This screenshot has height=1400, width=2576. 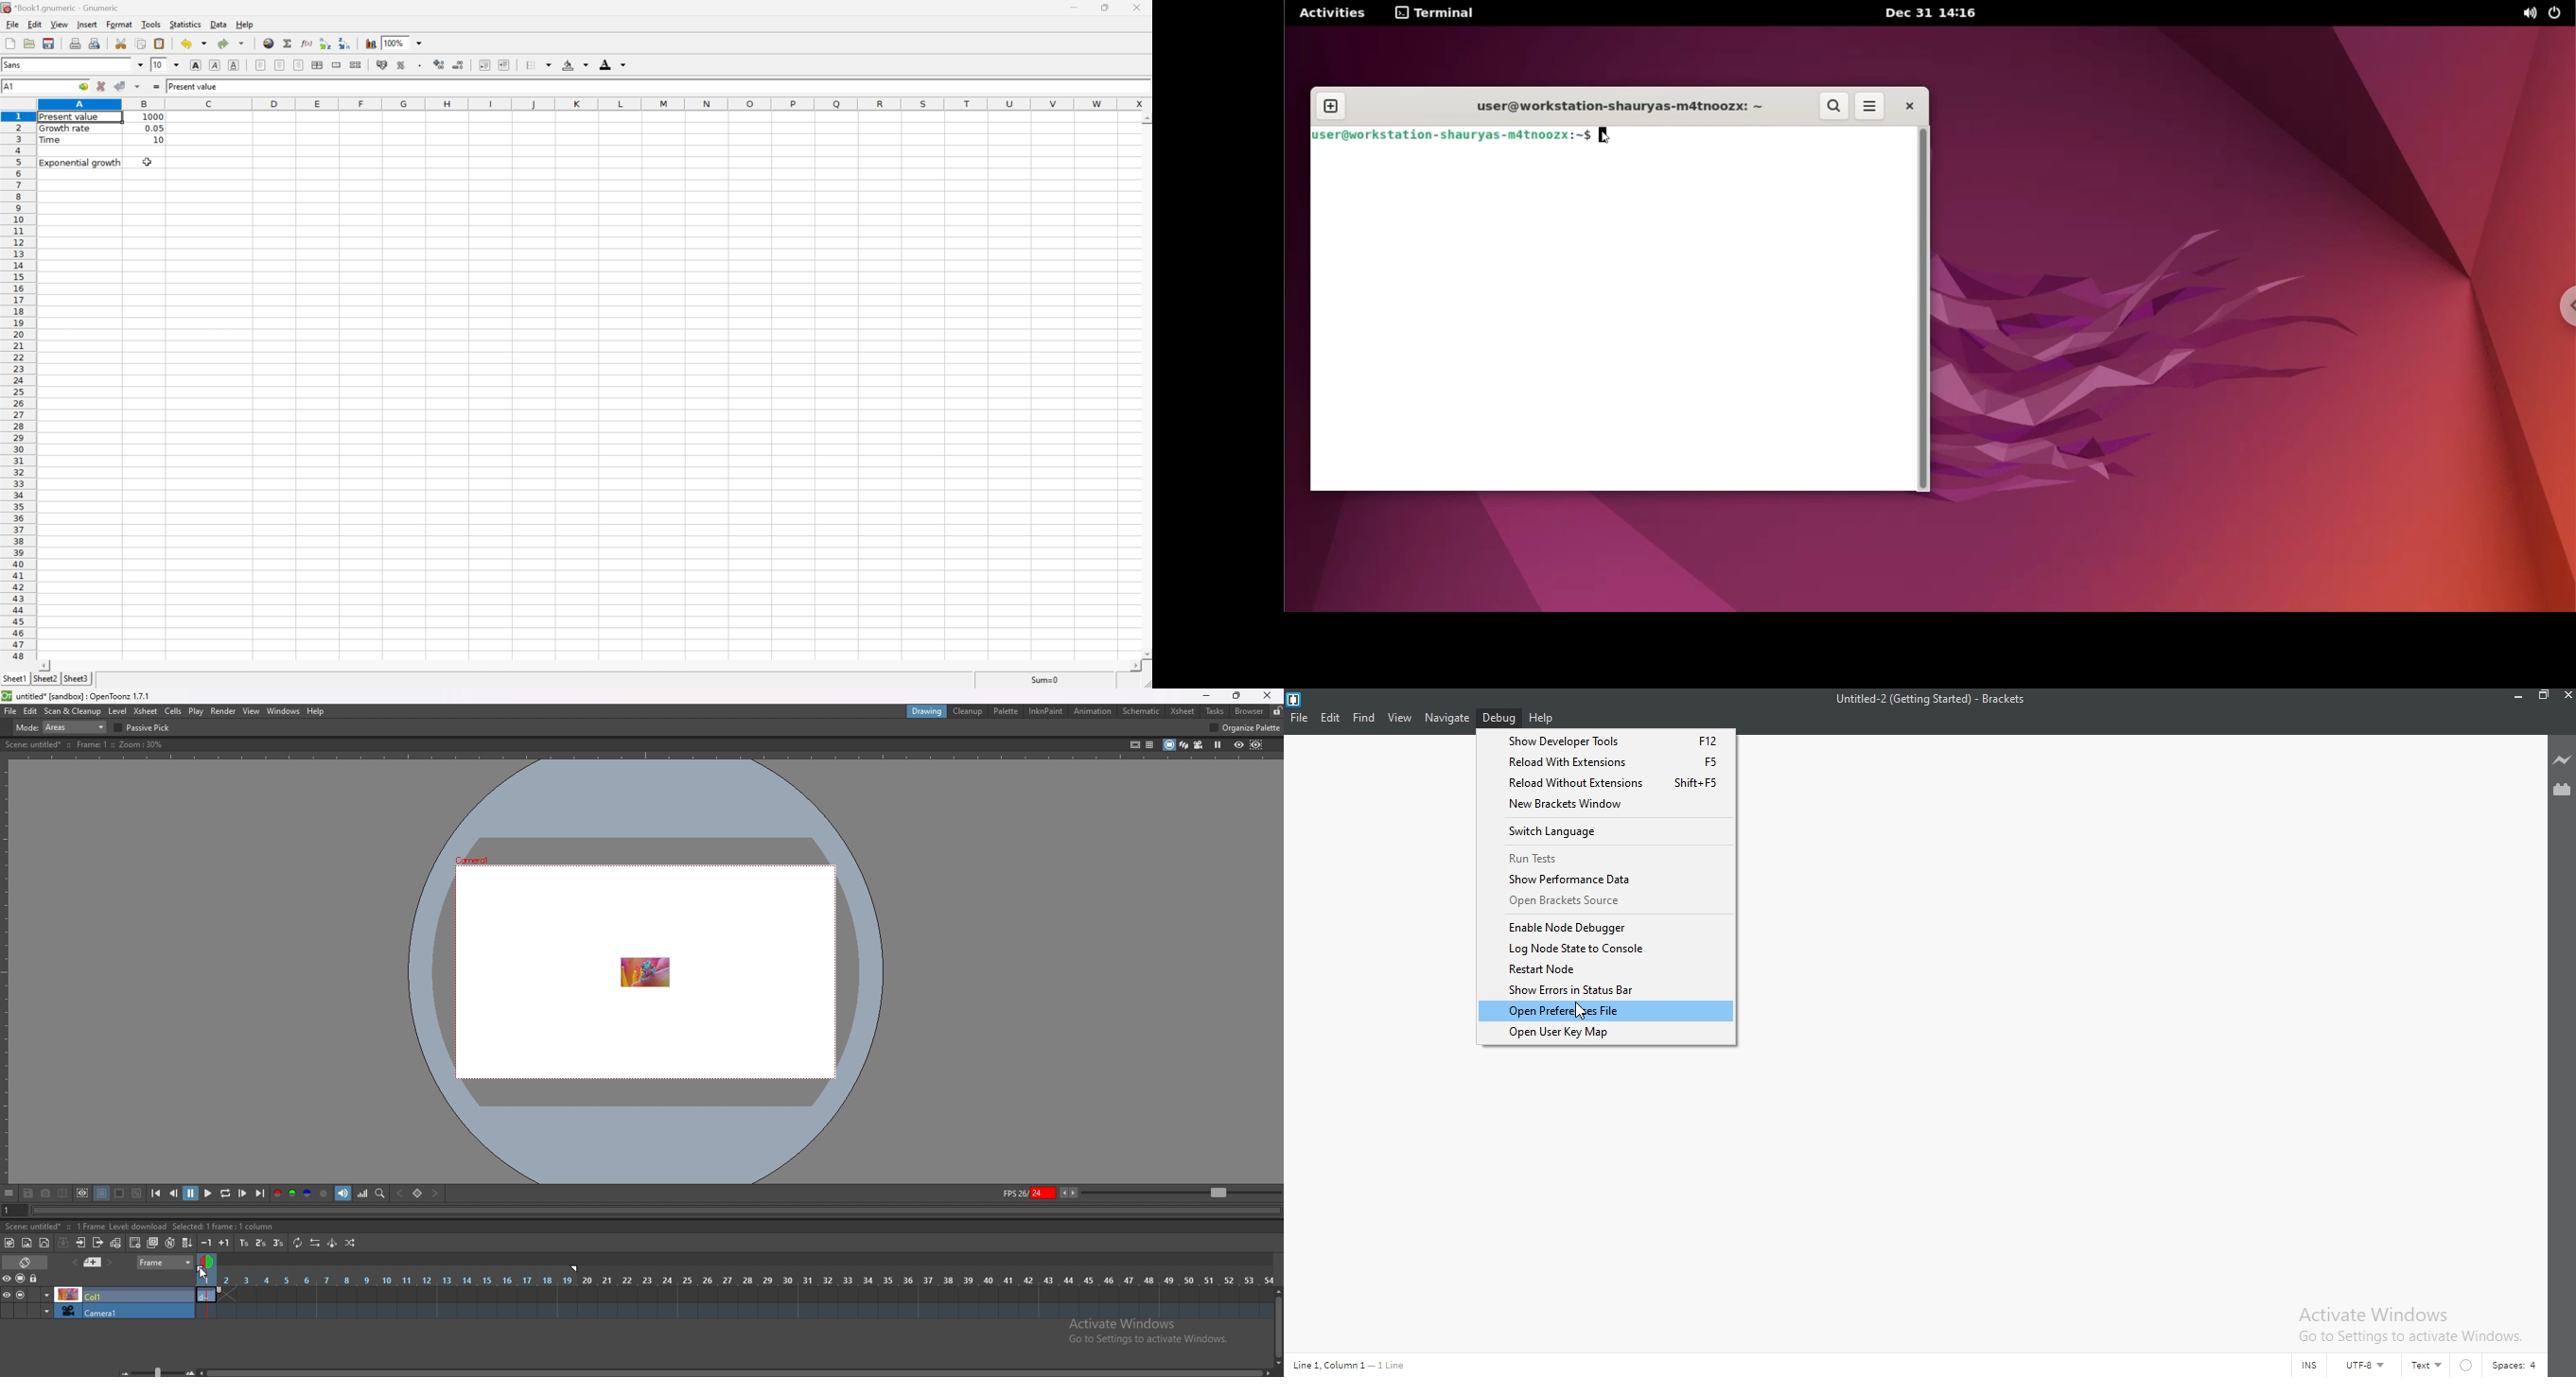 I want to click on Show Developer Tools, so click(x=1606, y=739).